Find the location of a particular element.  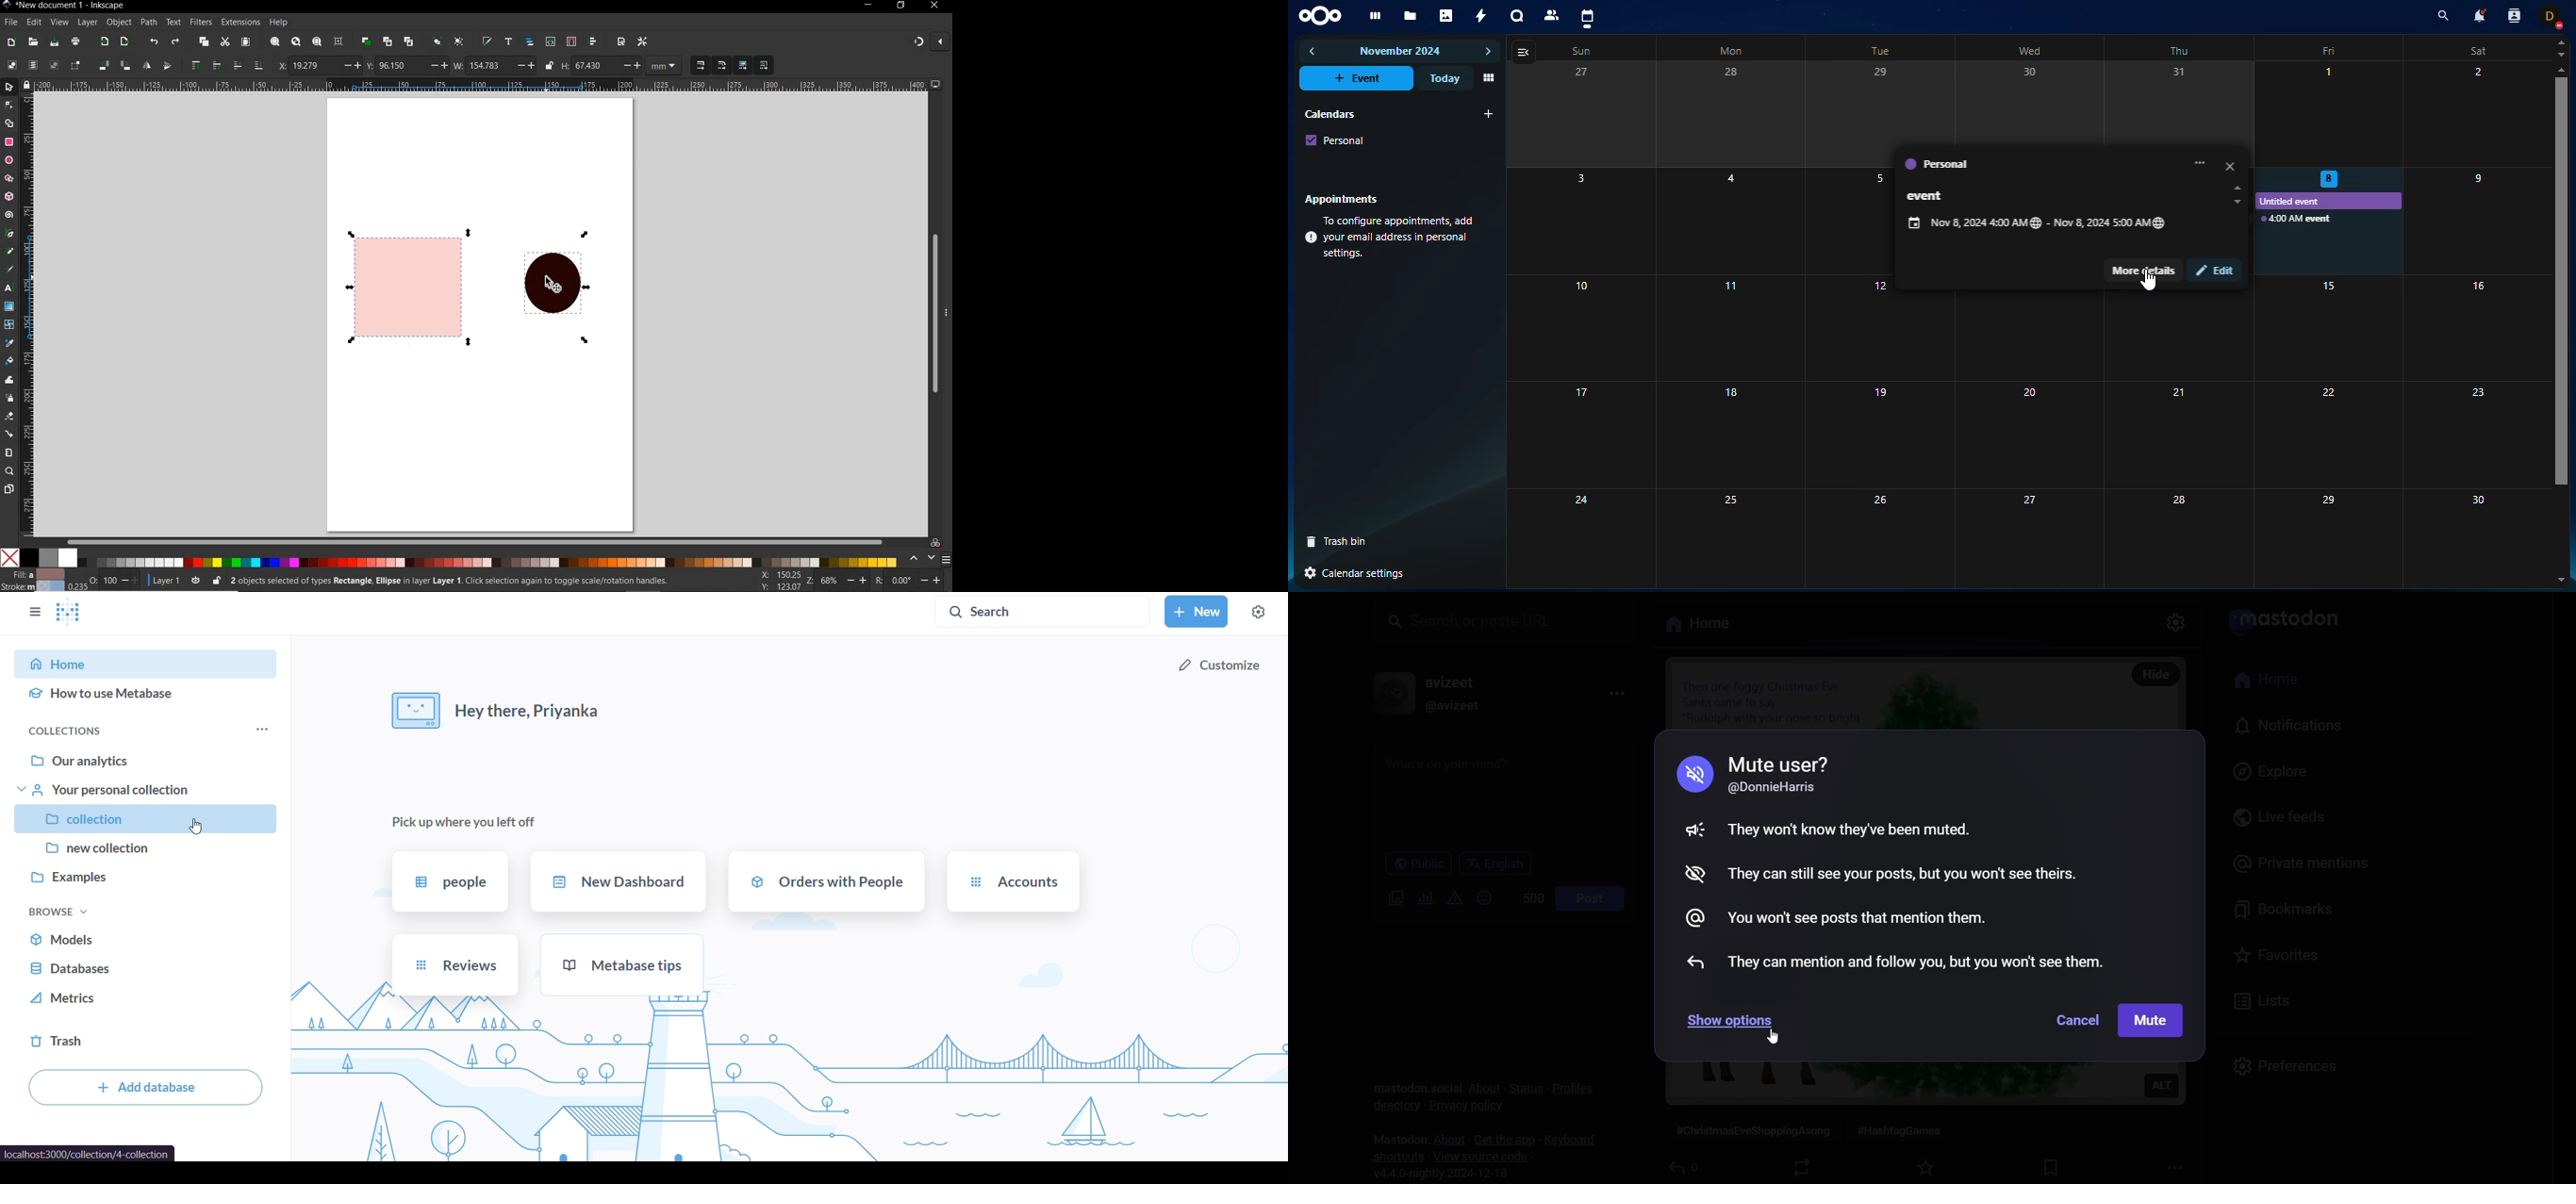

calendar is located at coordinates (1587, 18).